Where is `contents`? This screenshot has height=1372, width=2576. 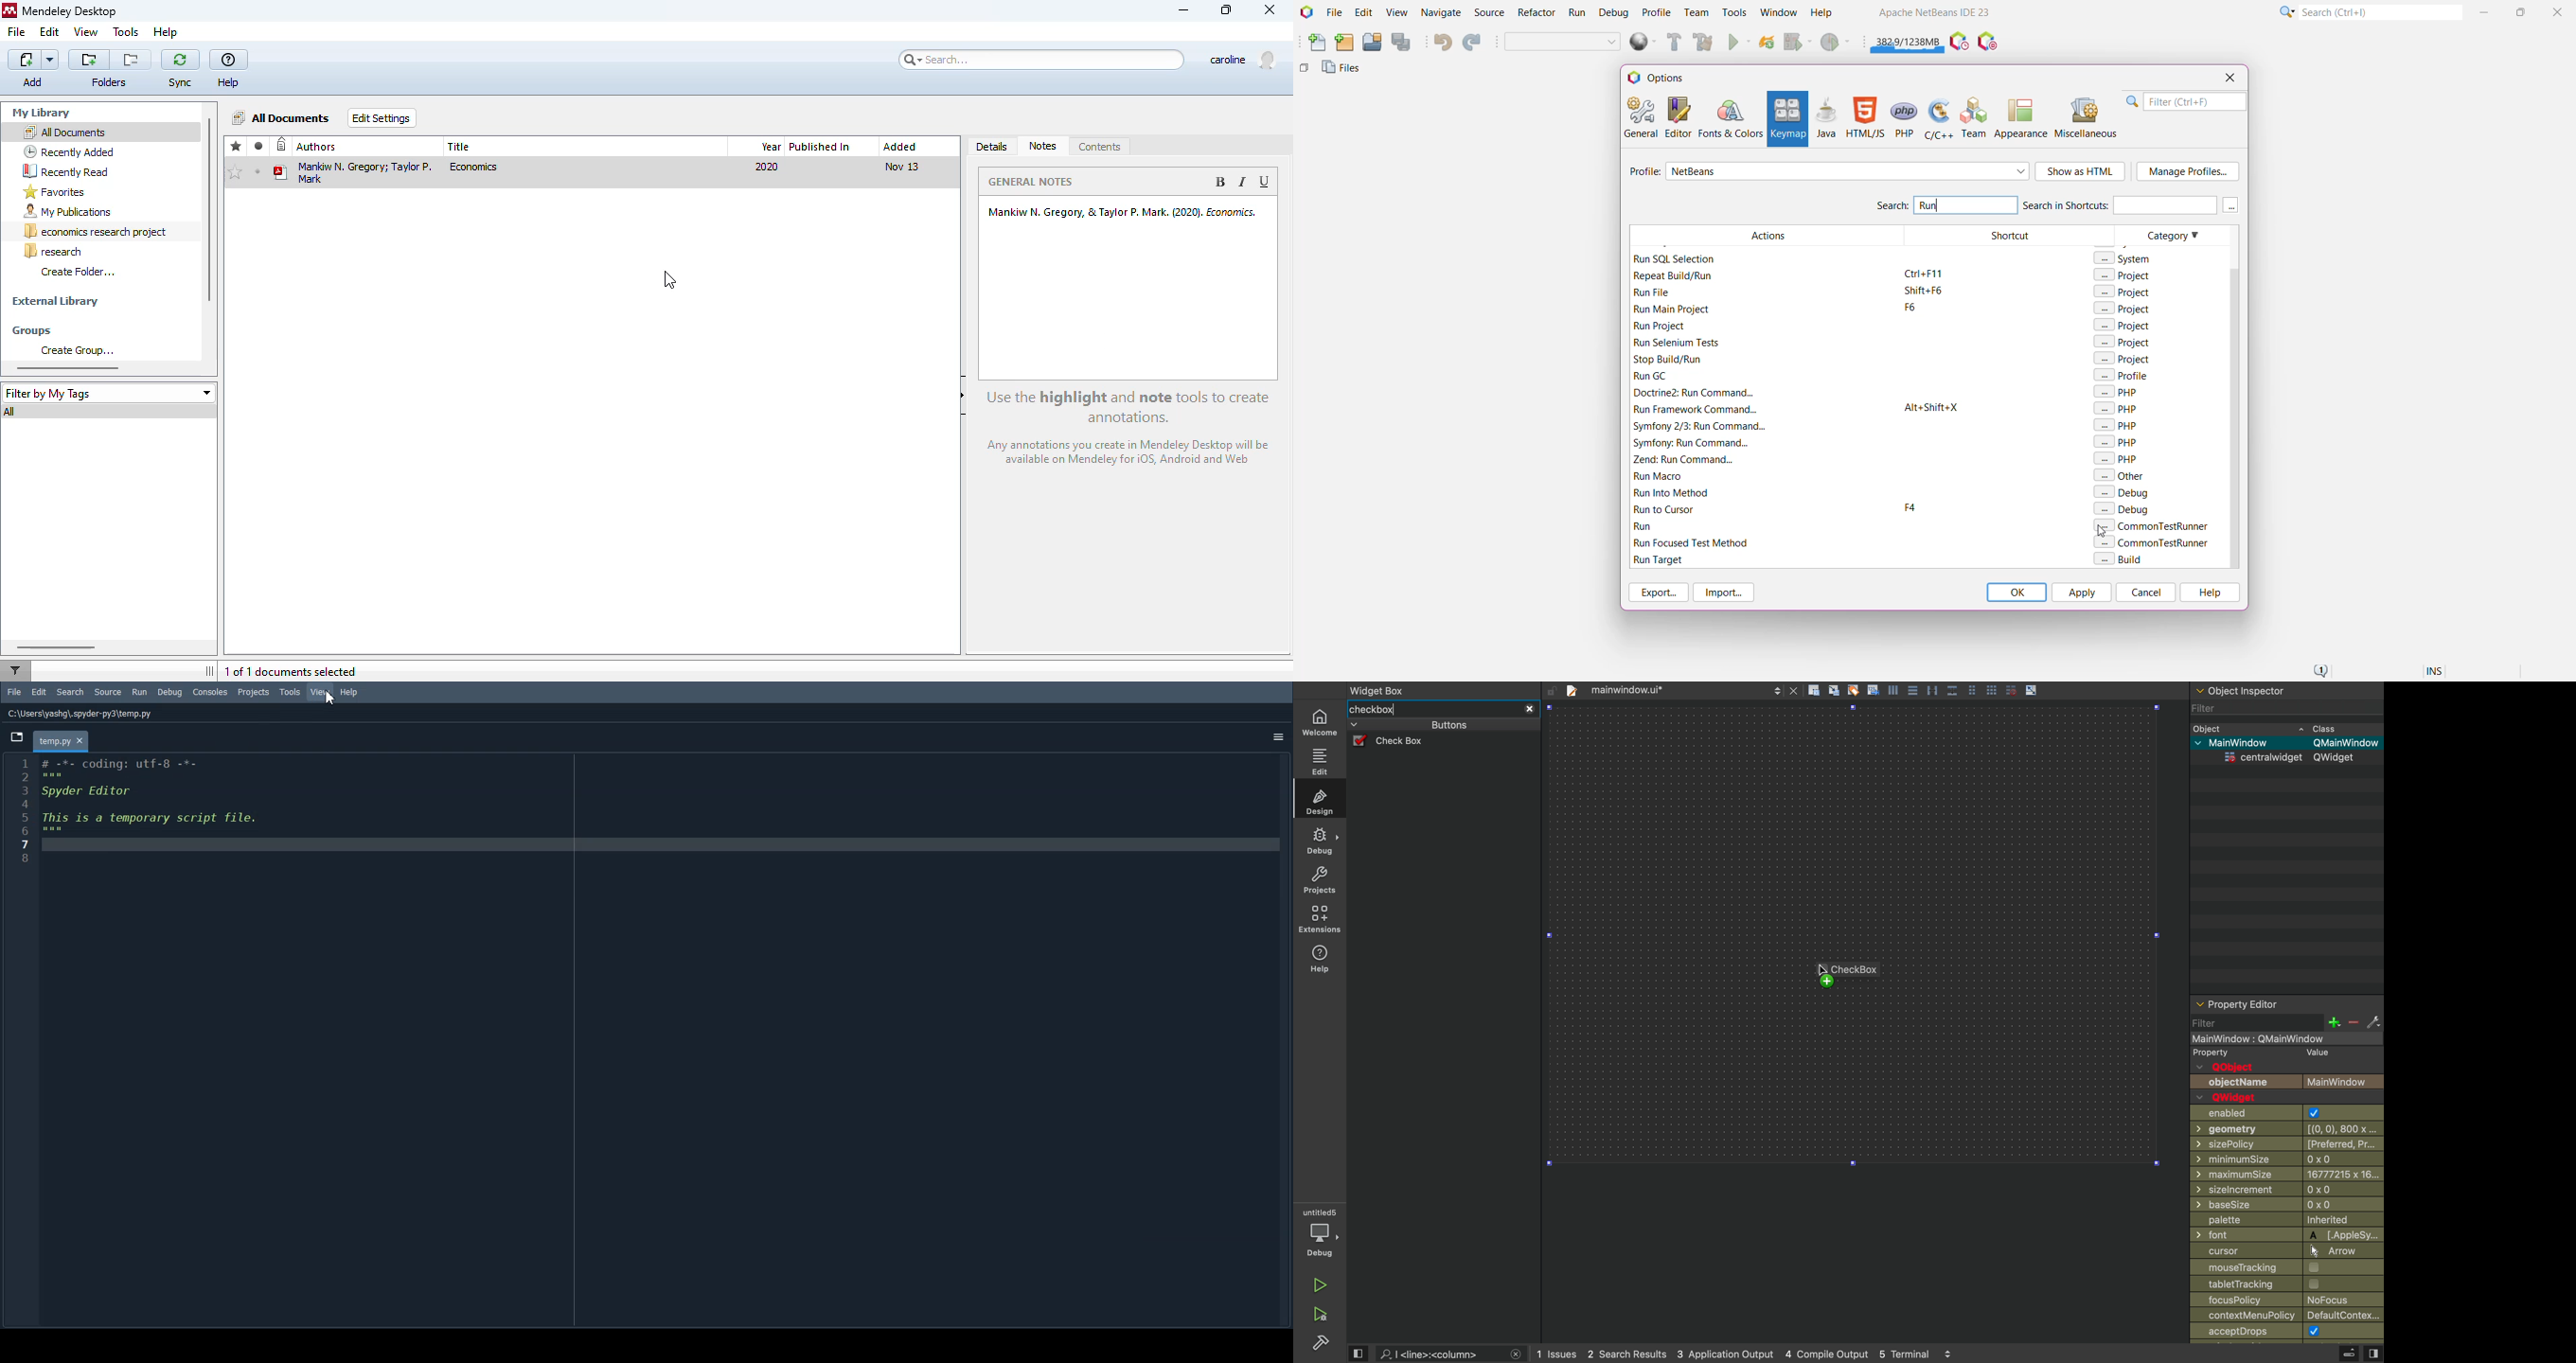 contents is located at coordinates (1100, 148).